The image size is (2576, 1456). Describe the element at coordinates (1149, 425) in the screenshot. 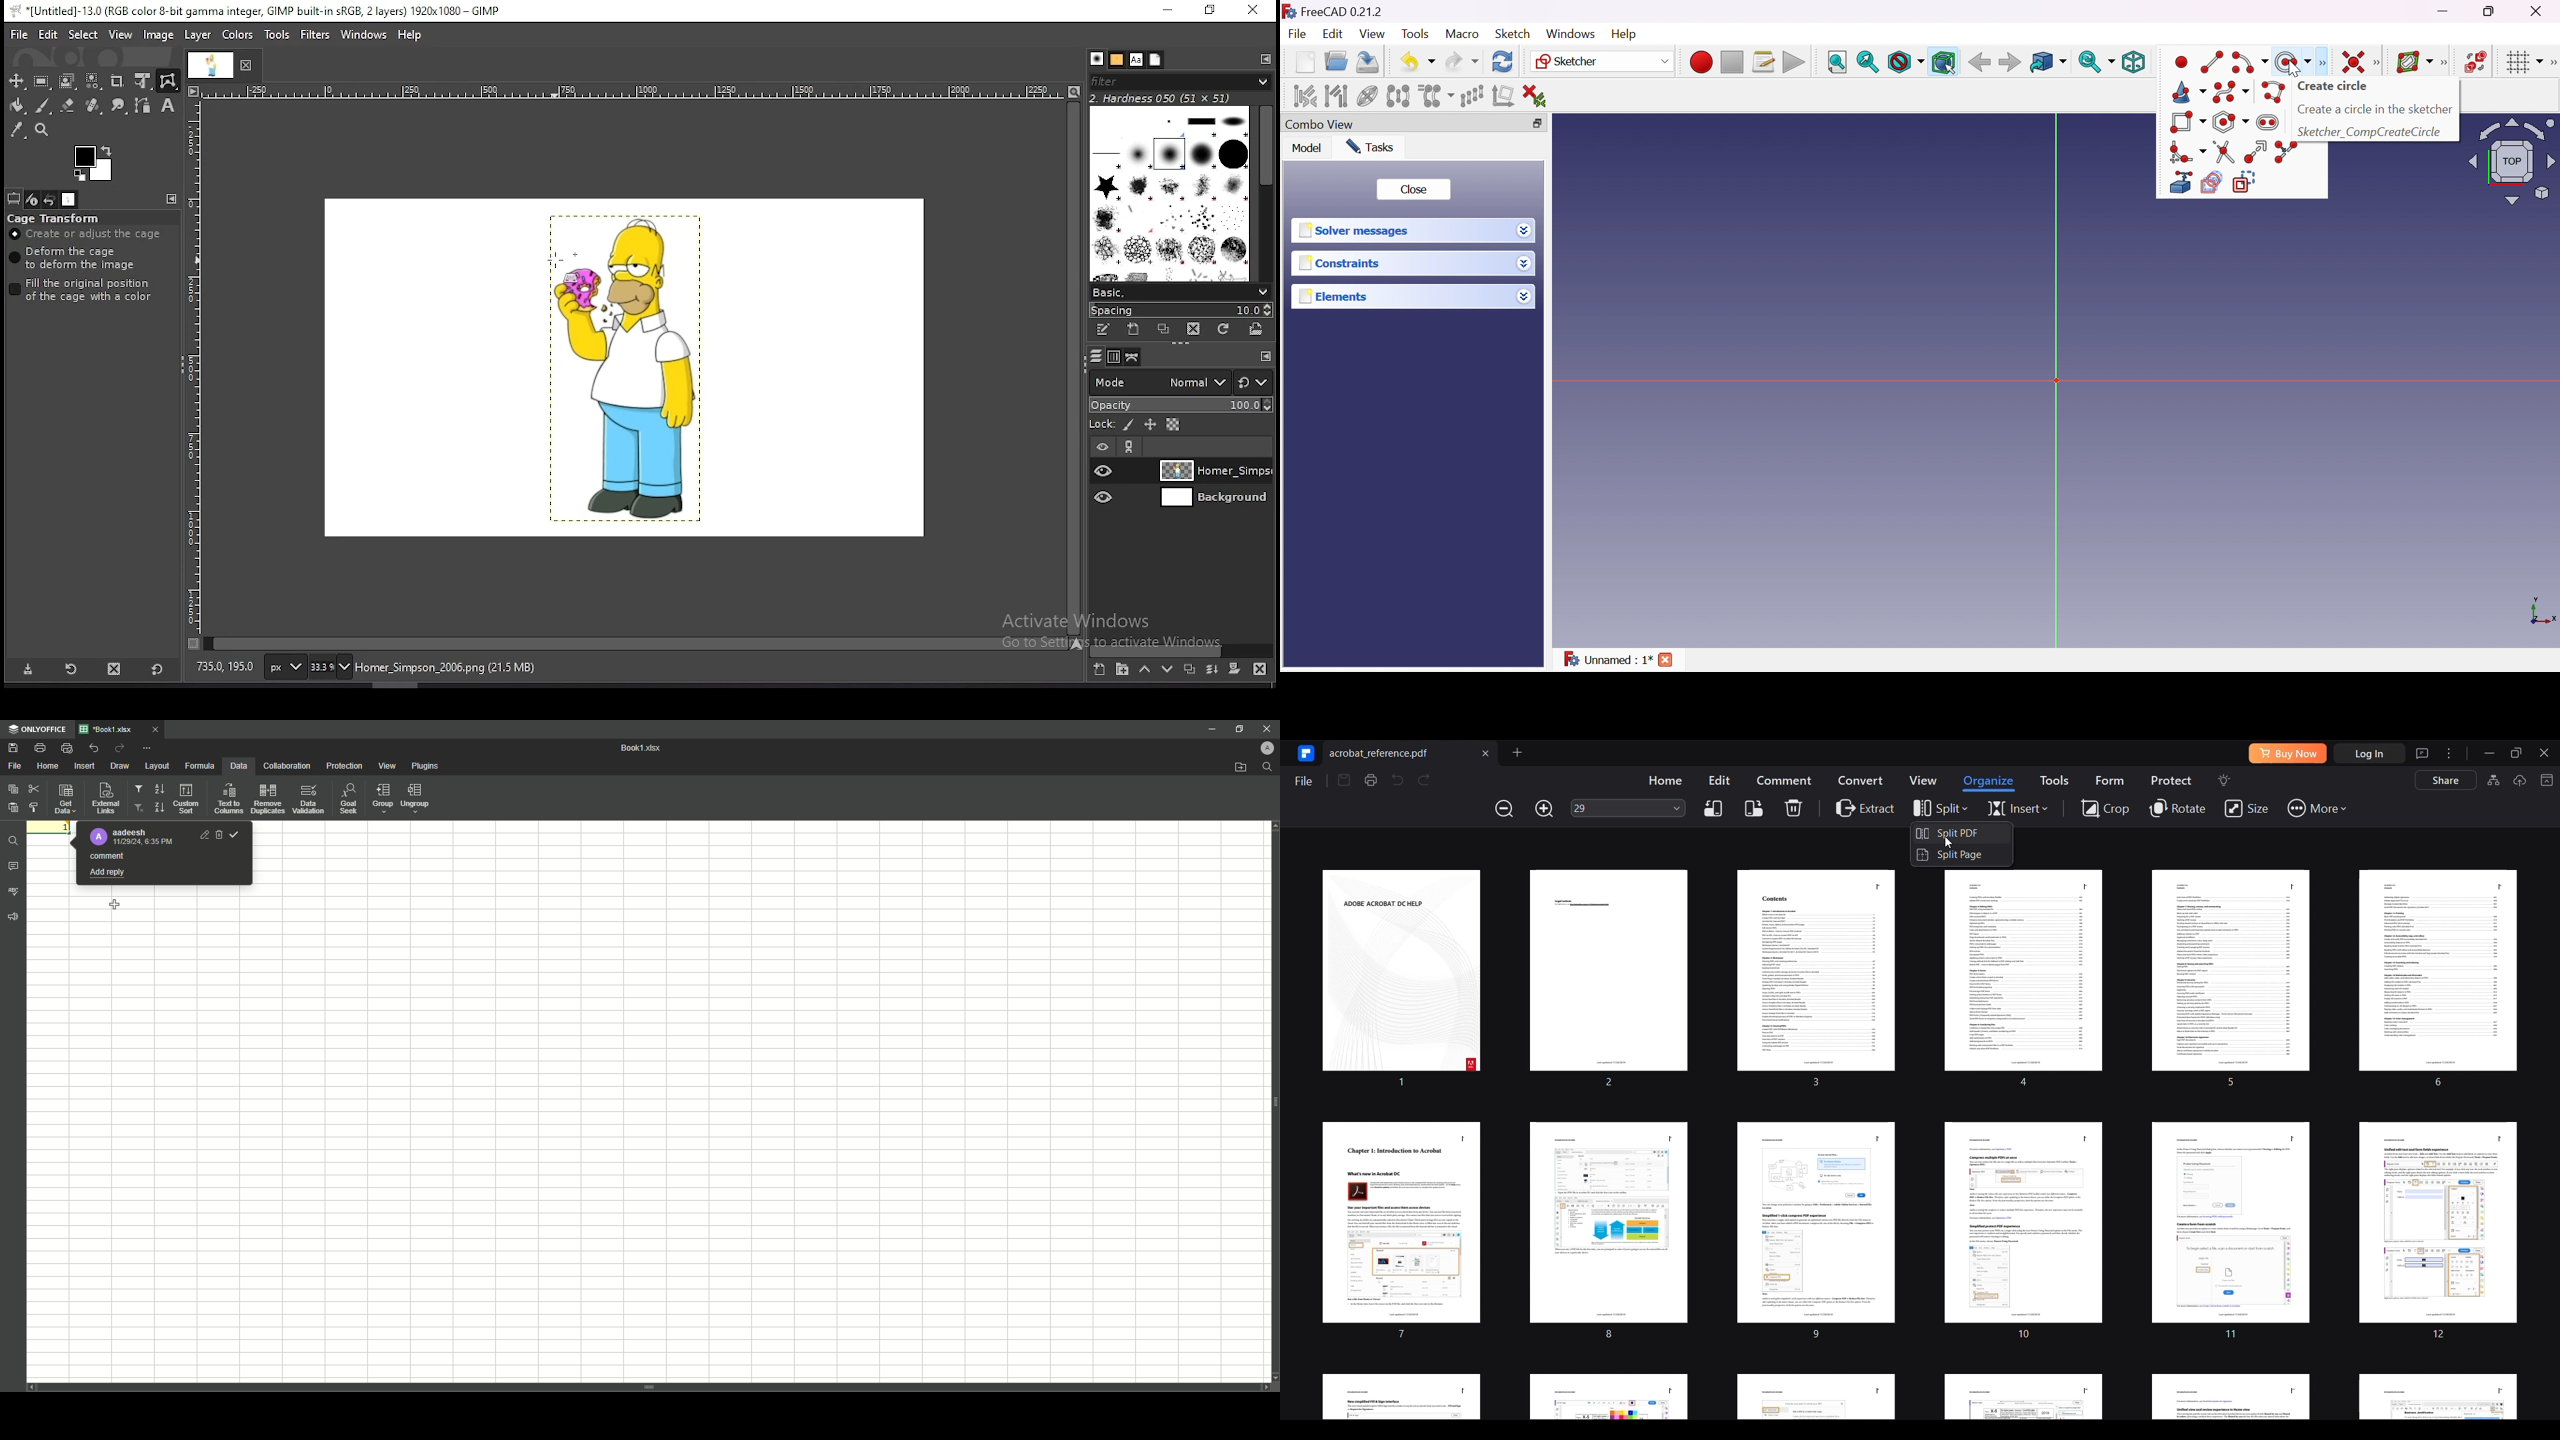

I see `lock position and size` at that location.